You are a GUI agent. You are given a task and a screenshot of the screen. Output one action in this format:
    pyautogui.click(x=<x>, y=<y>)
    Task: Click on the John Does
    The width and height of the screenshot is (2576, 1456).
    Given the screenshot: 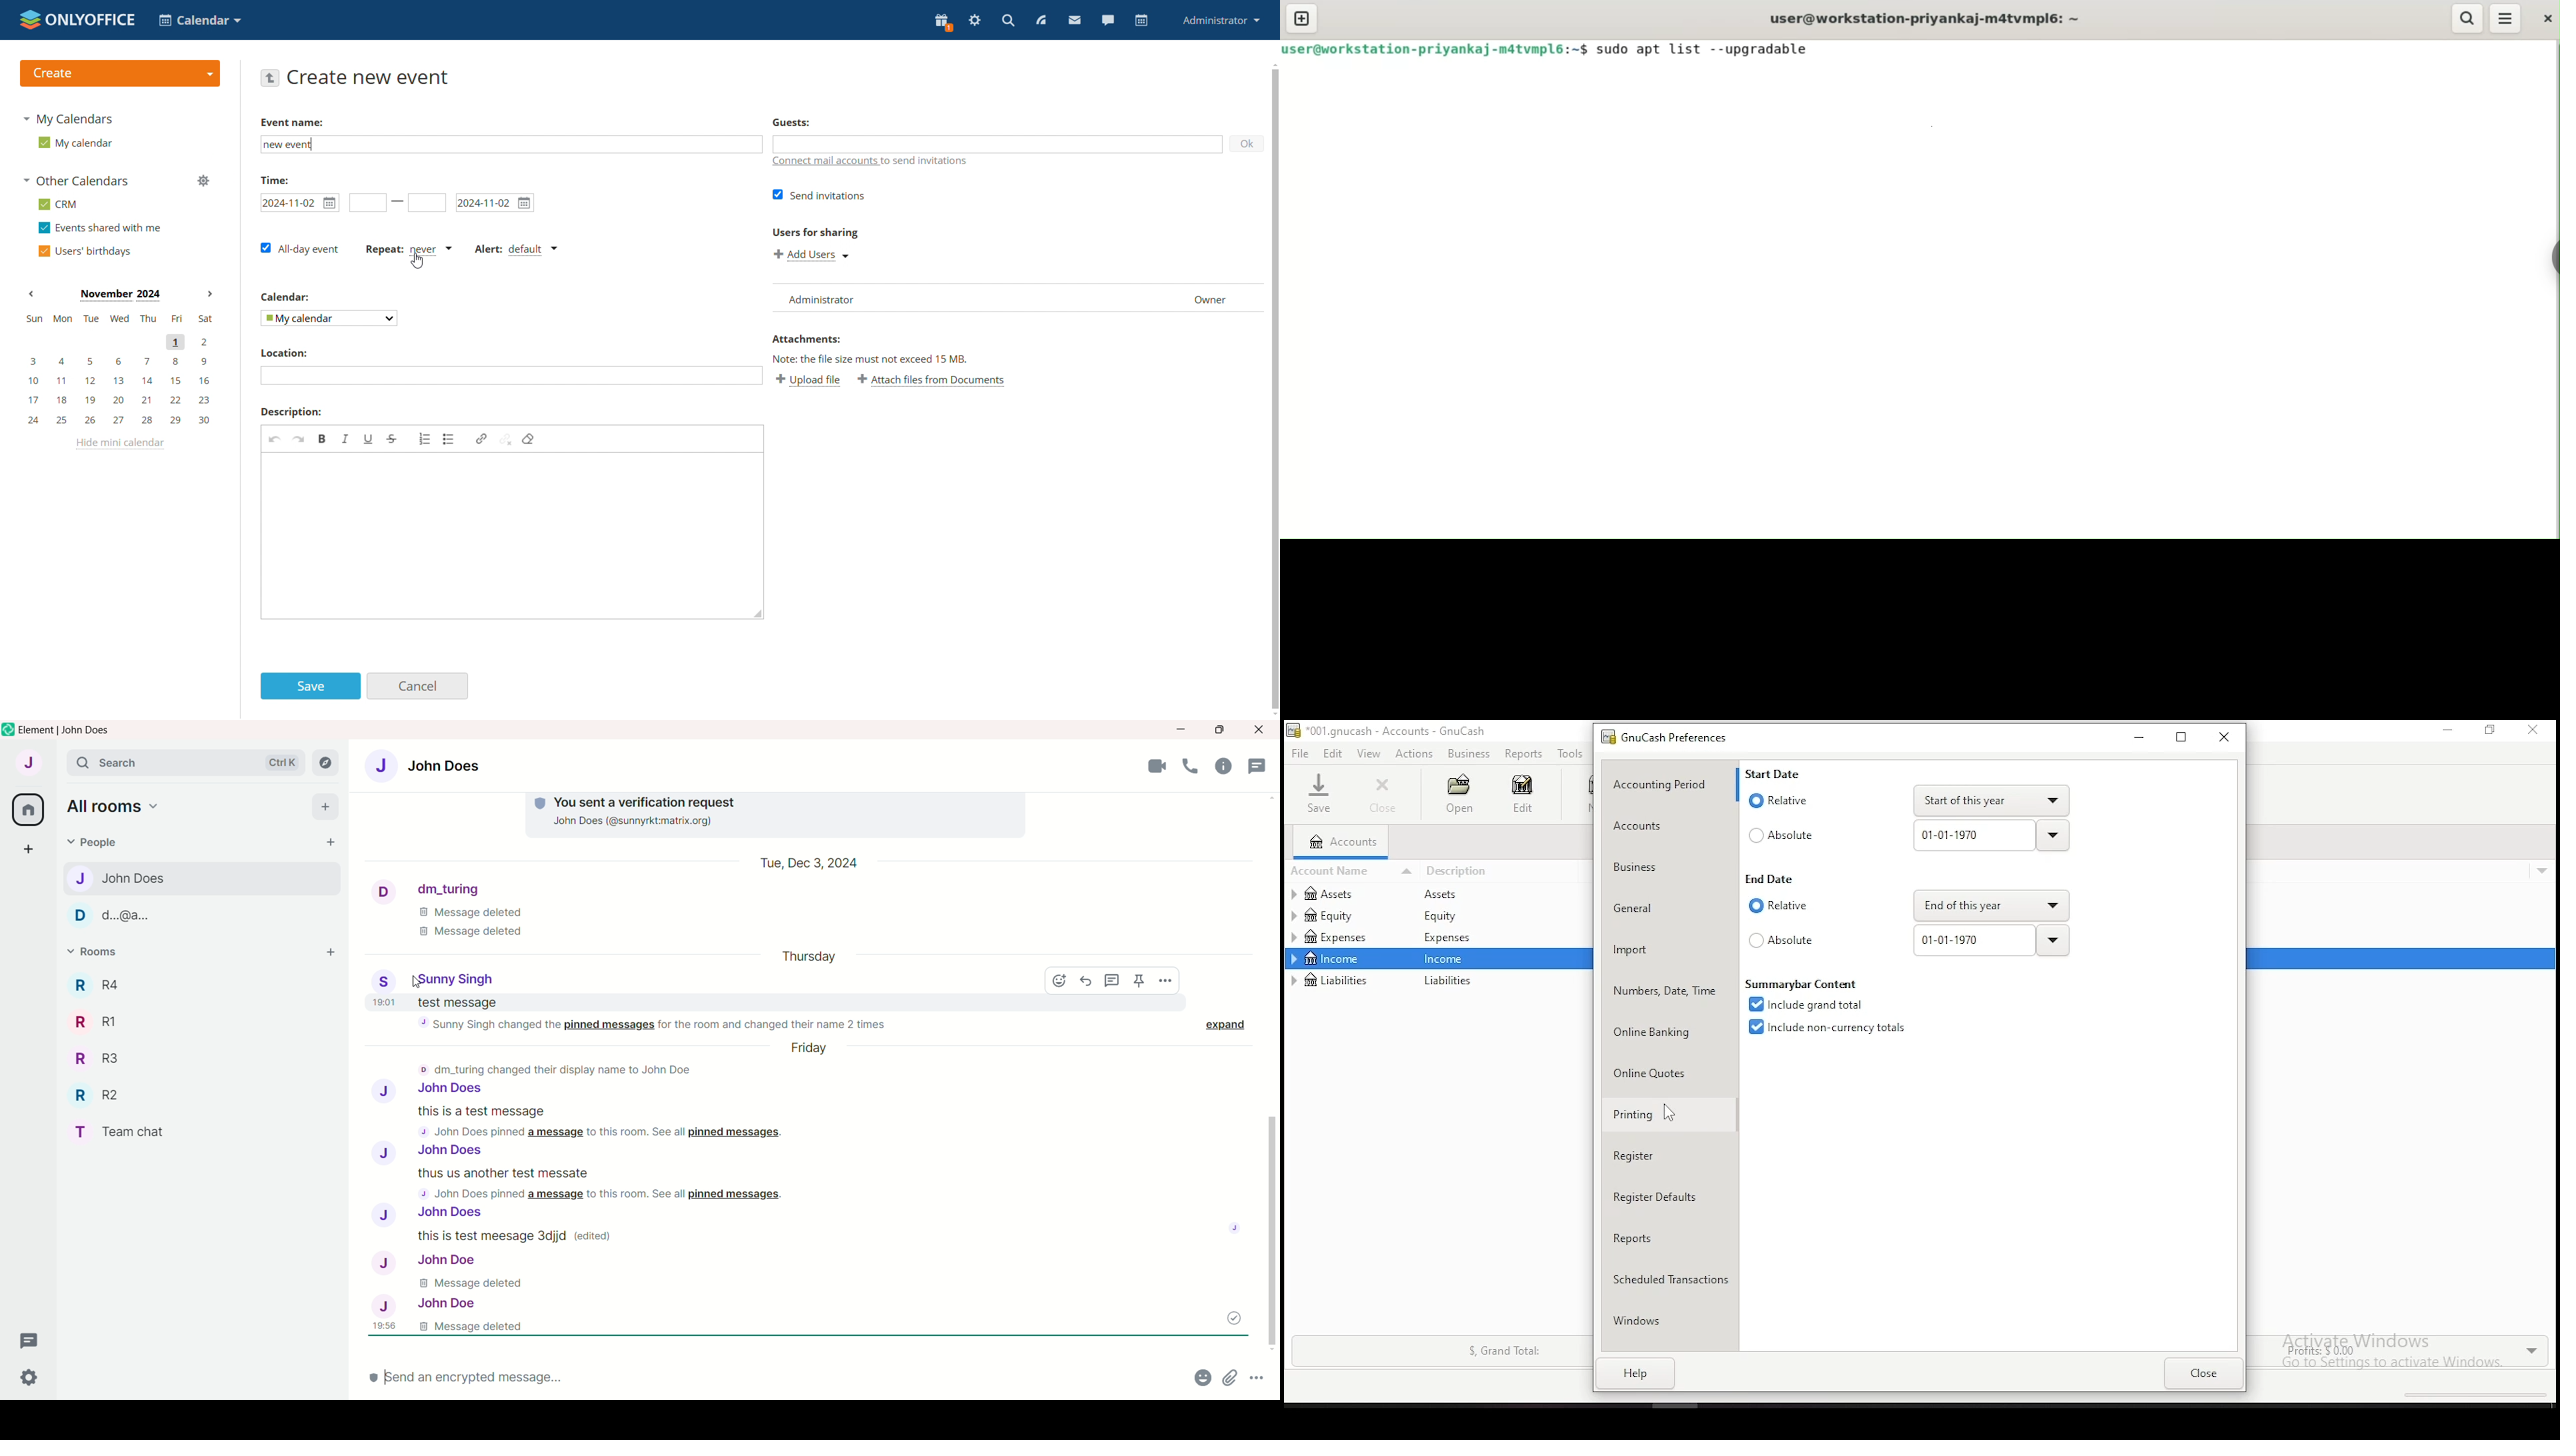 What is the action you would take?
    pyautogui.click(x=425, y=1259)
    